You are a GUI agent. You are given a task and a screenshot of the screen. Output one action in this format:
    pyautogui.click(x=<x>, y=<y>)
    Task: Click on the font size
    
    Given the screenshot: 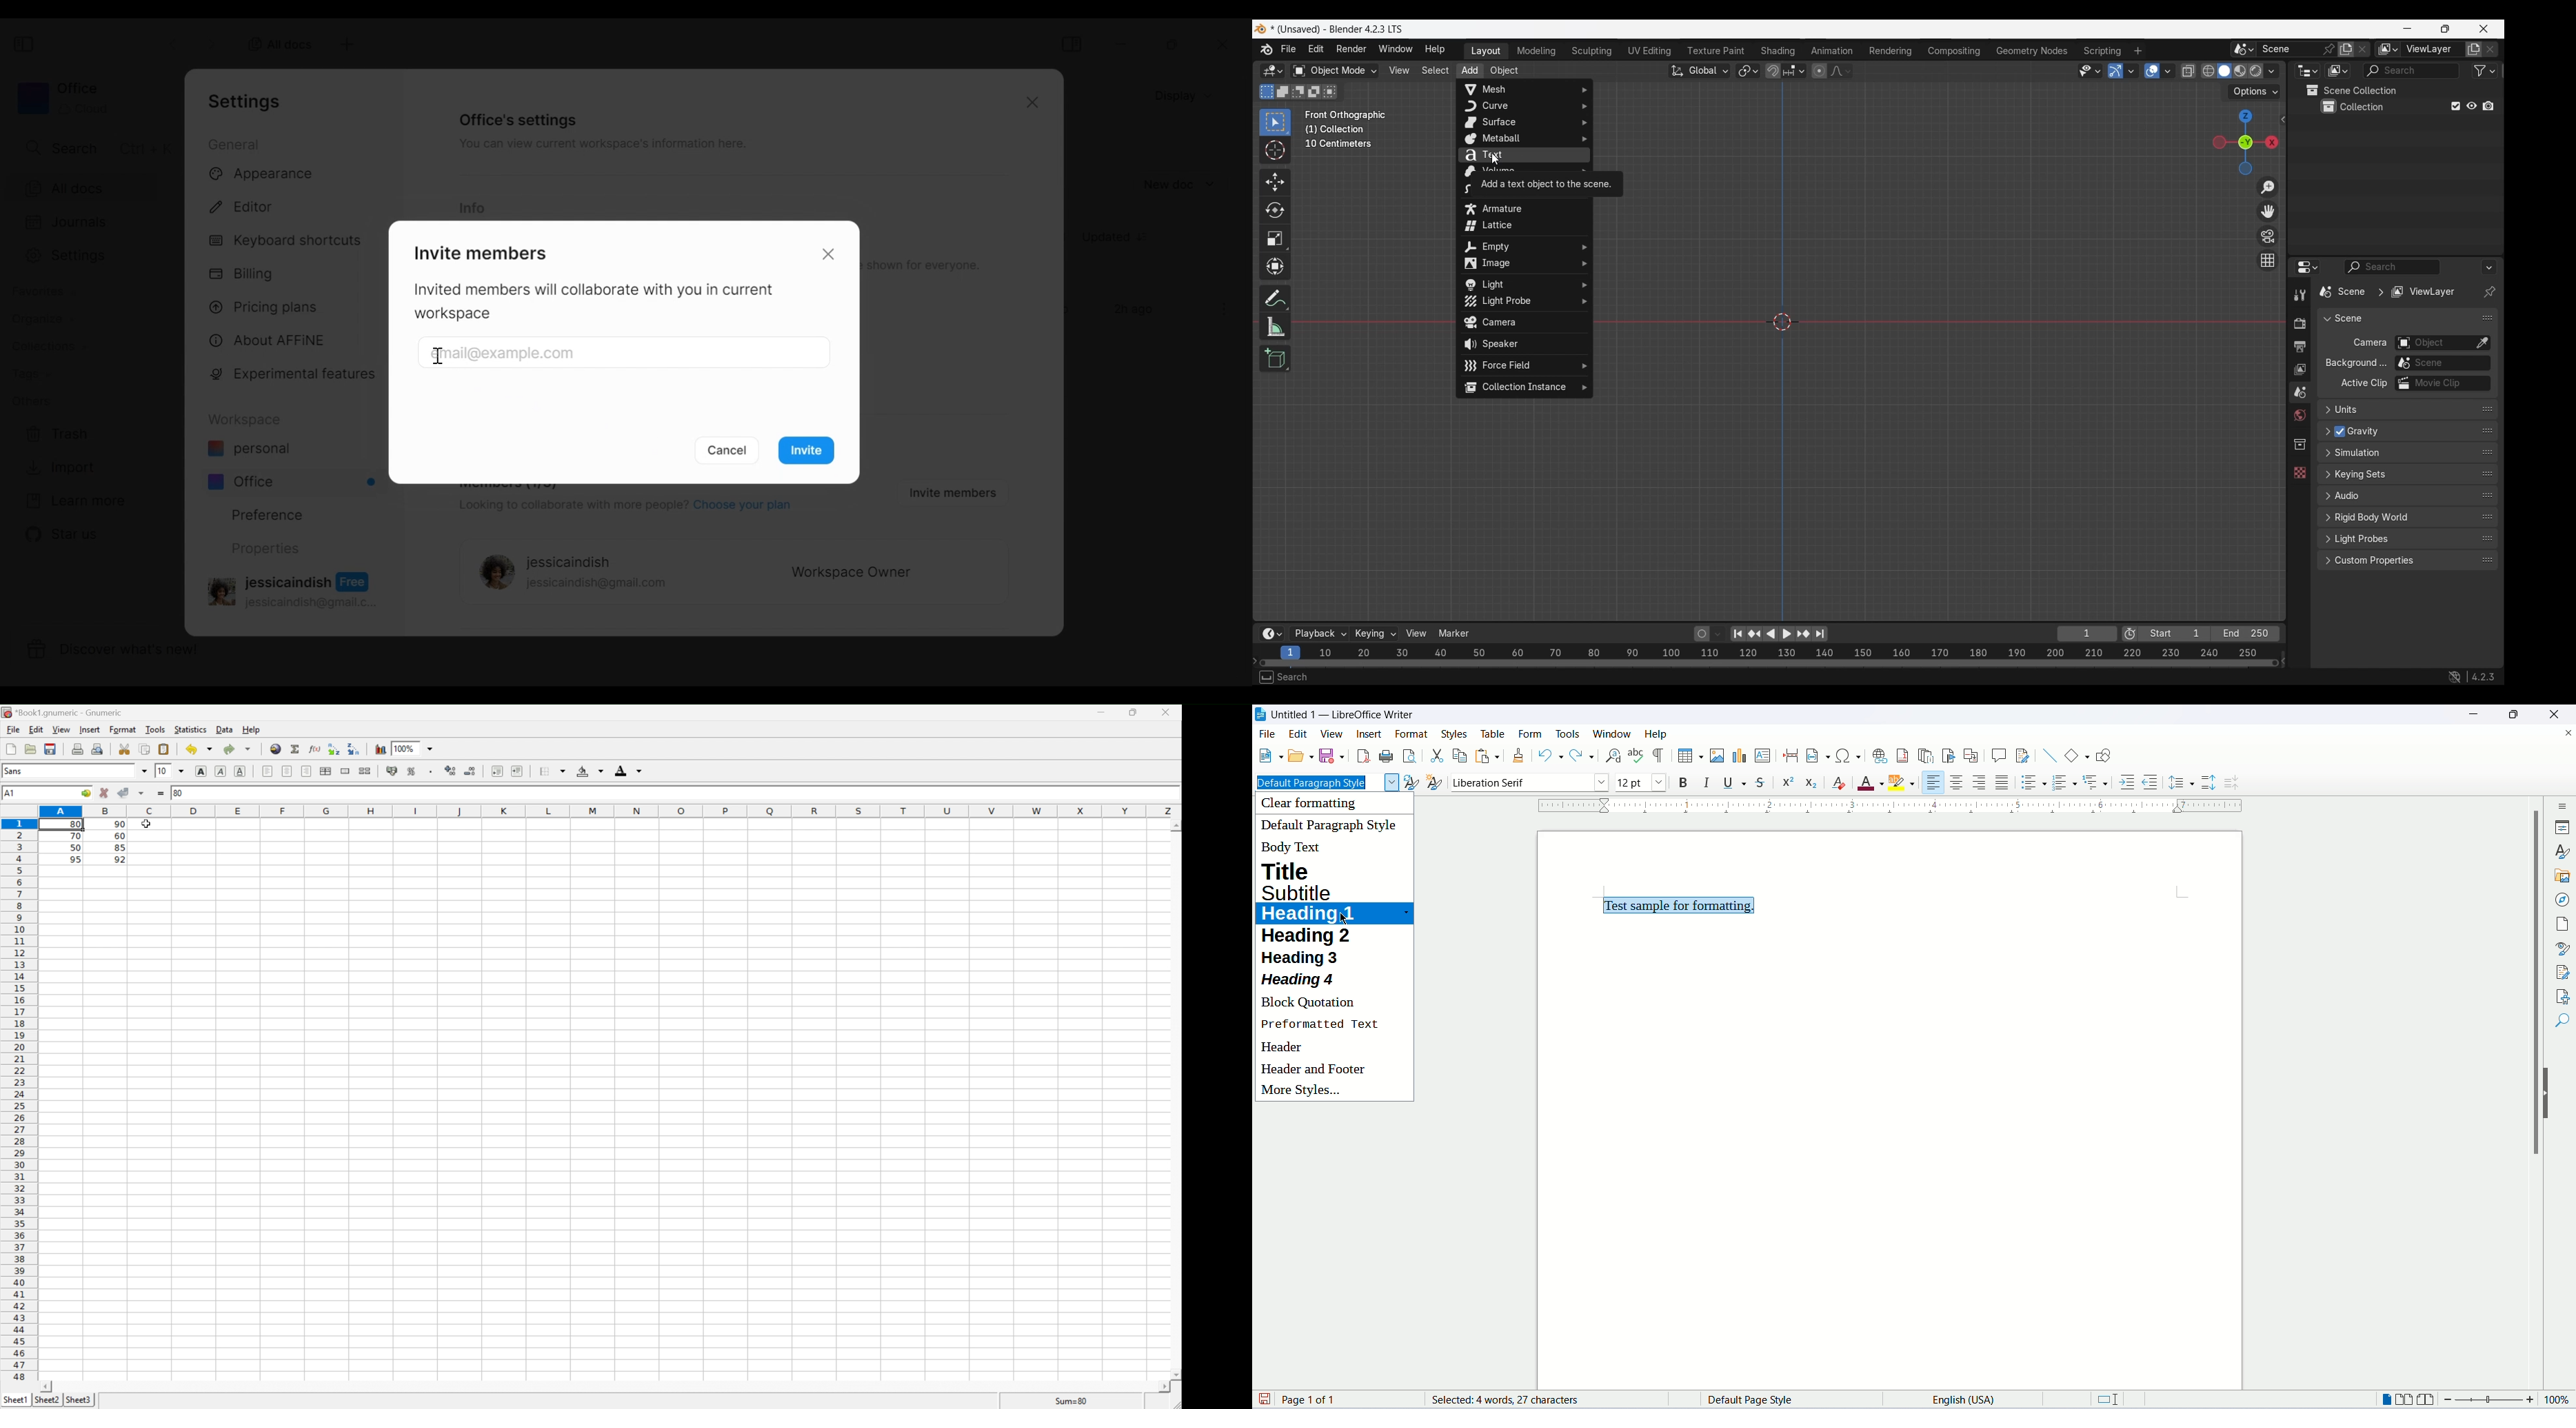 What is the action you would take?
    pyautogui.click(x=1640, y=782)
    